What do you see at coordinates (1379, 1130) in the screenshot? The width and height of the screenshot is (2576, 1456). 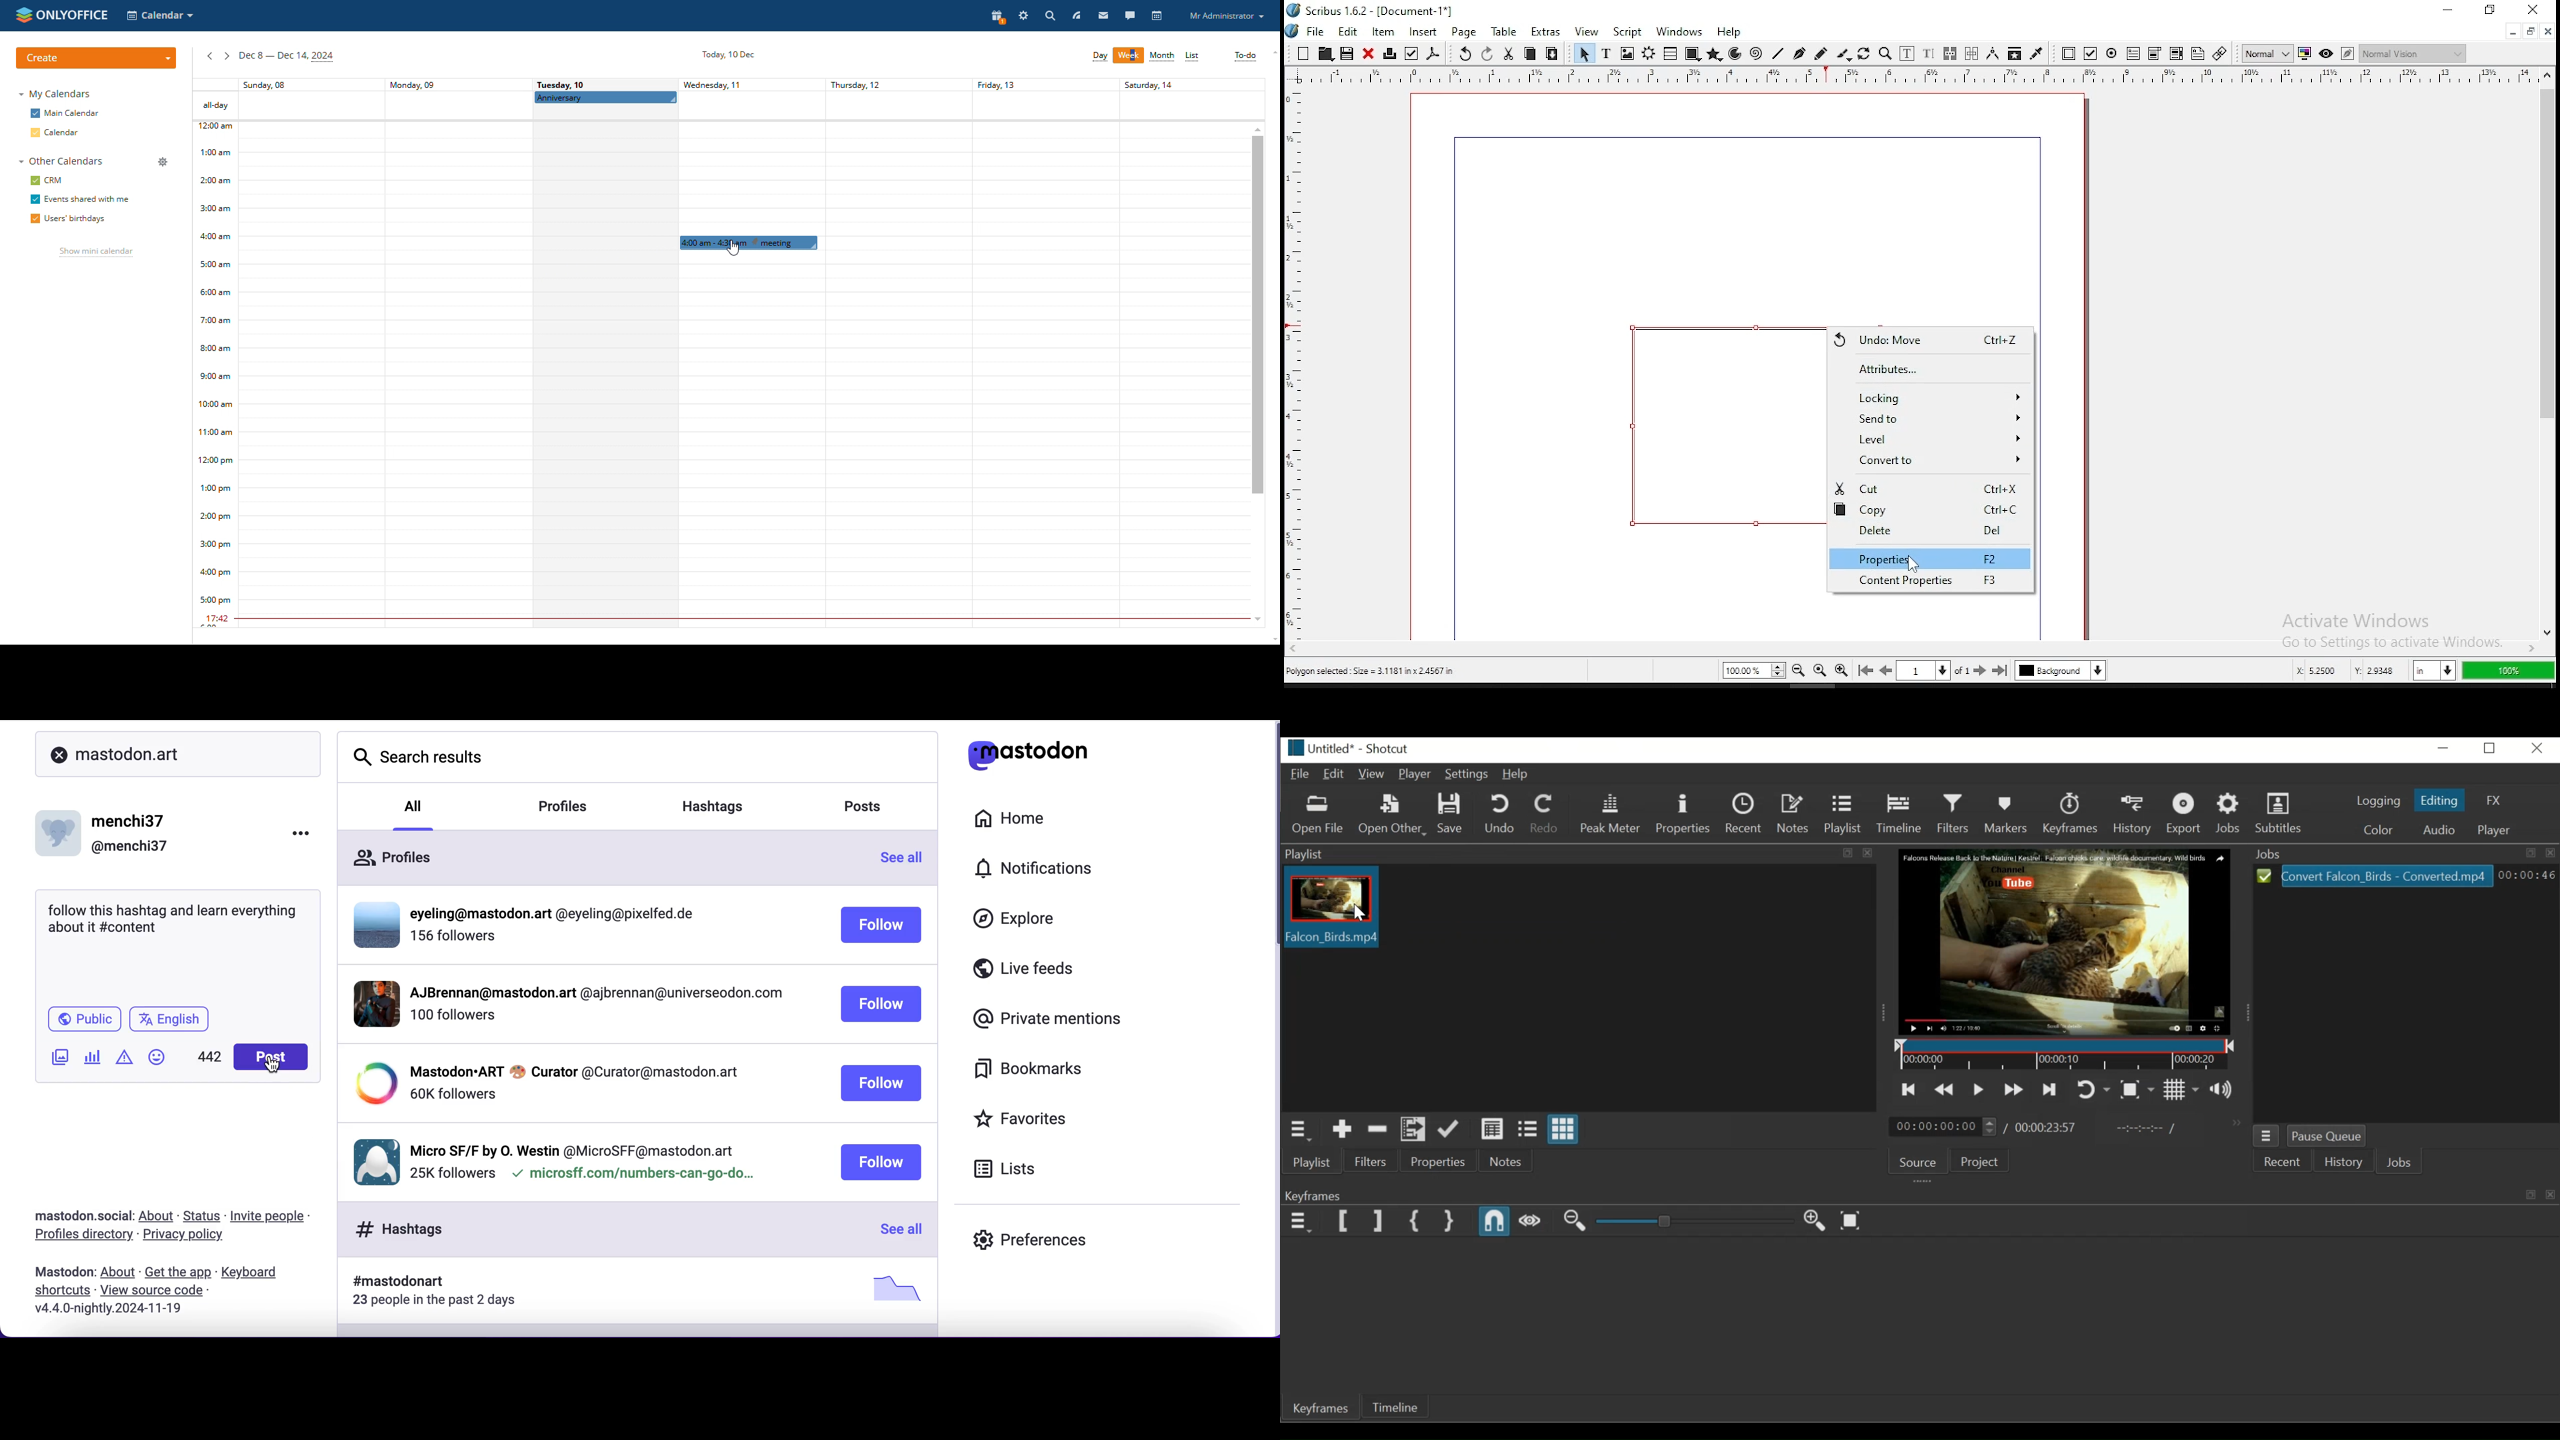 I see `Remove cut` at bounding box center [1379, 1130].